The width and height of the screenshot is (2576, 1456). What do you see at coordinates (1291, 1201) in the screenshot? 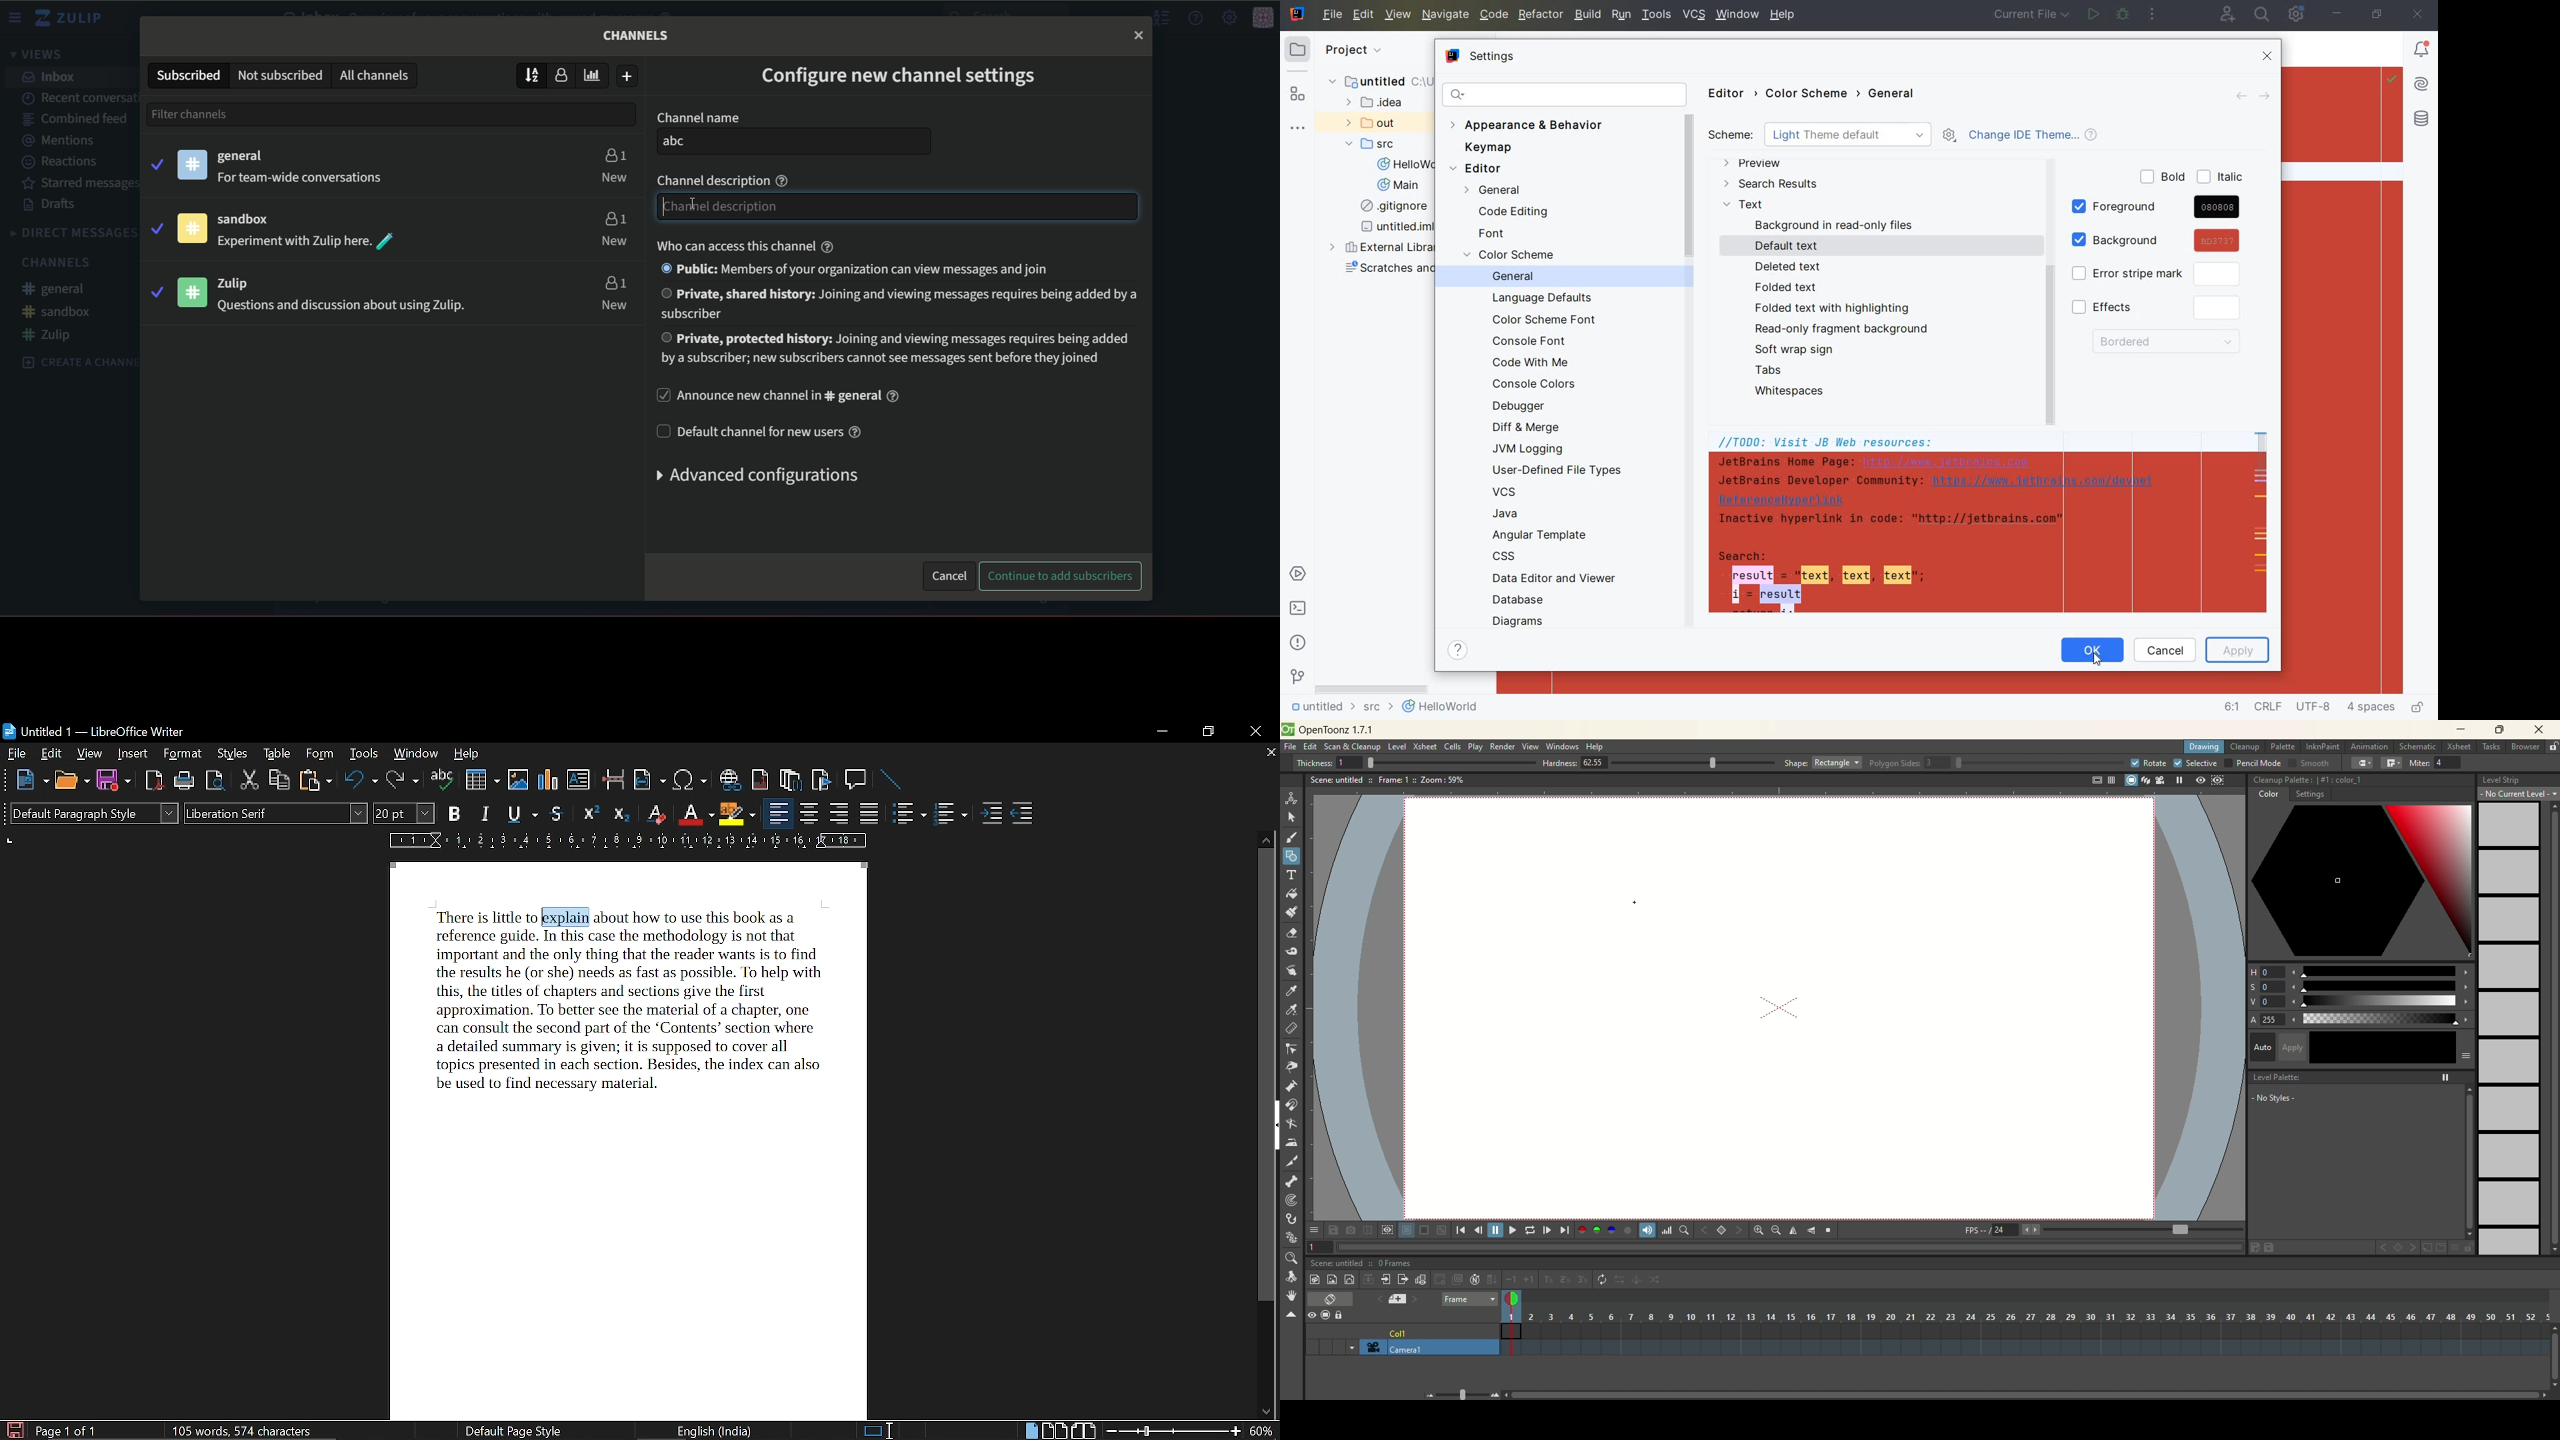
I see `tracker ` at bounding box center [1291, 1201].